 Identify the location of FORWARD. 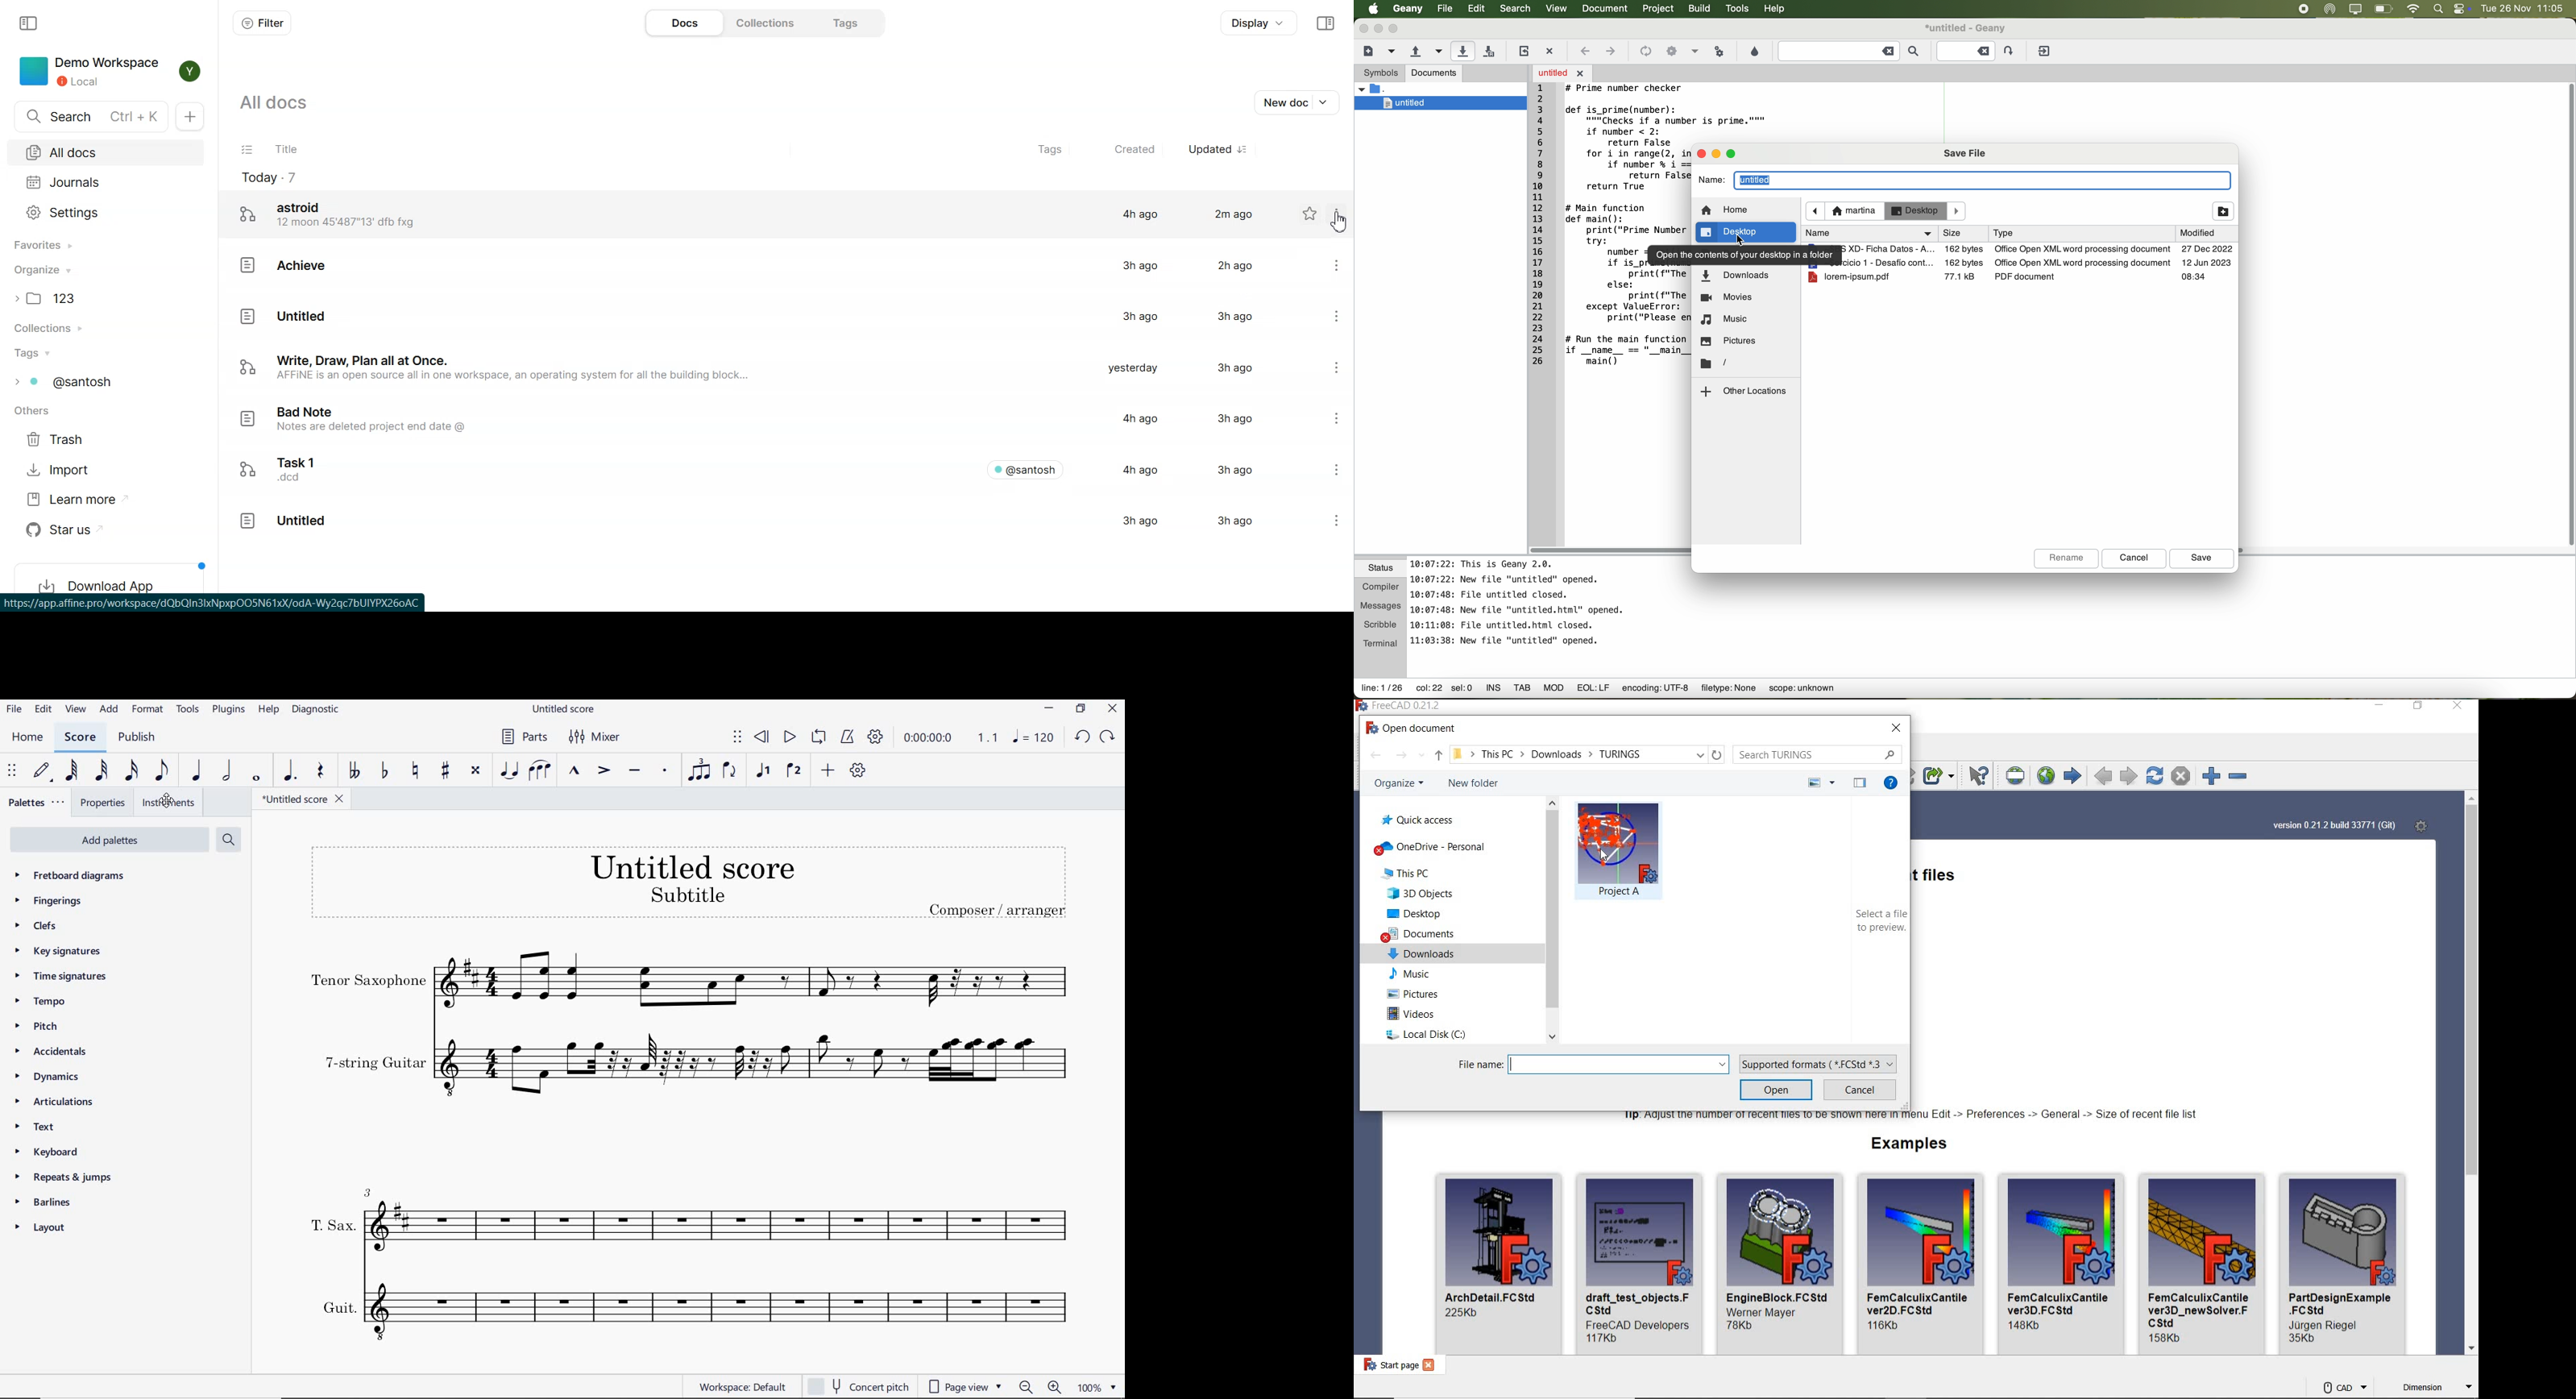
(1402, 756).